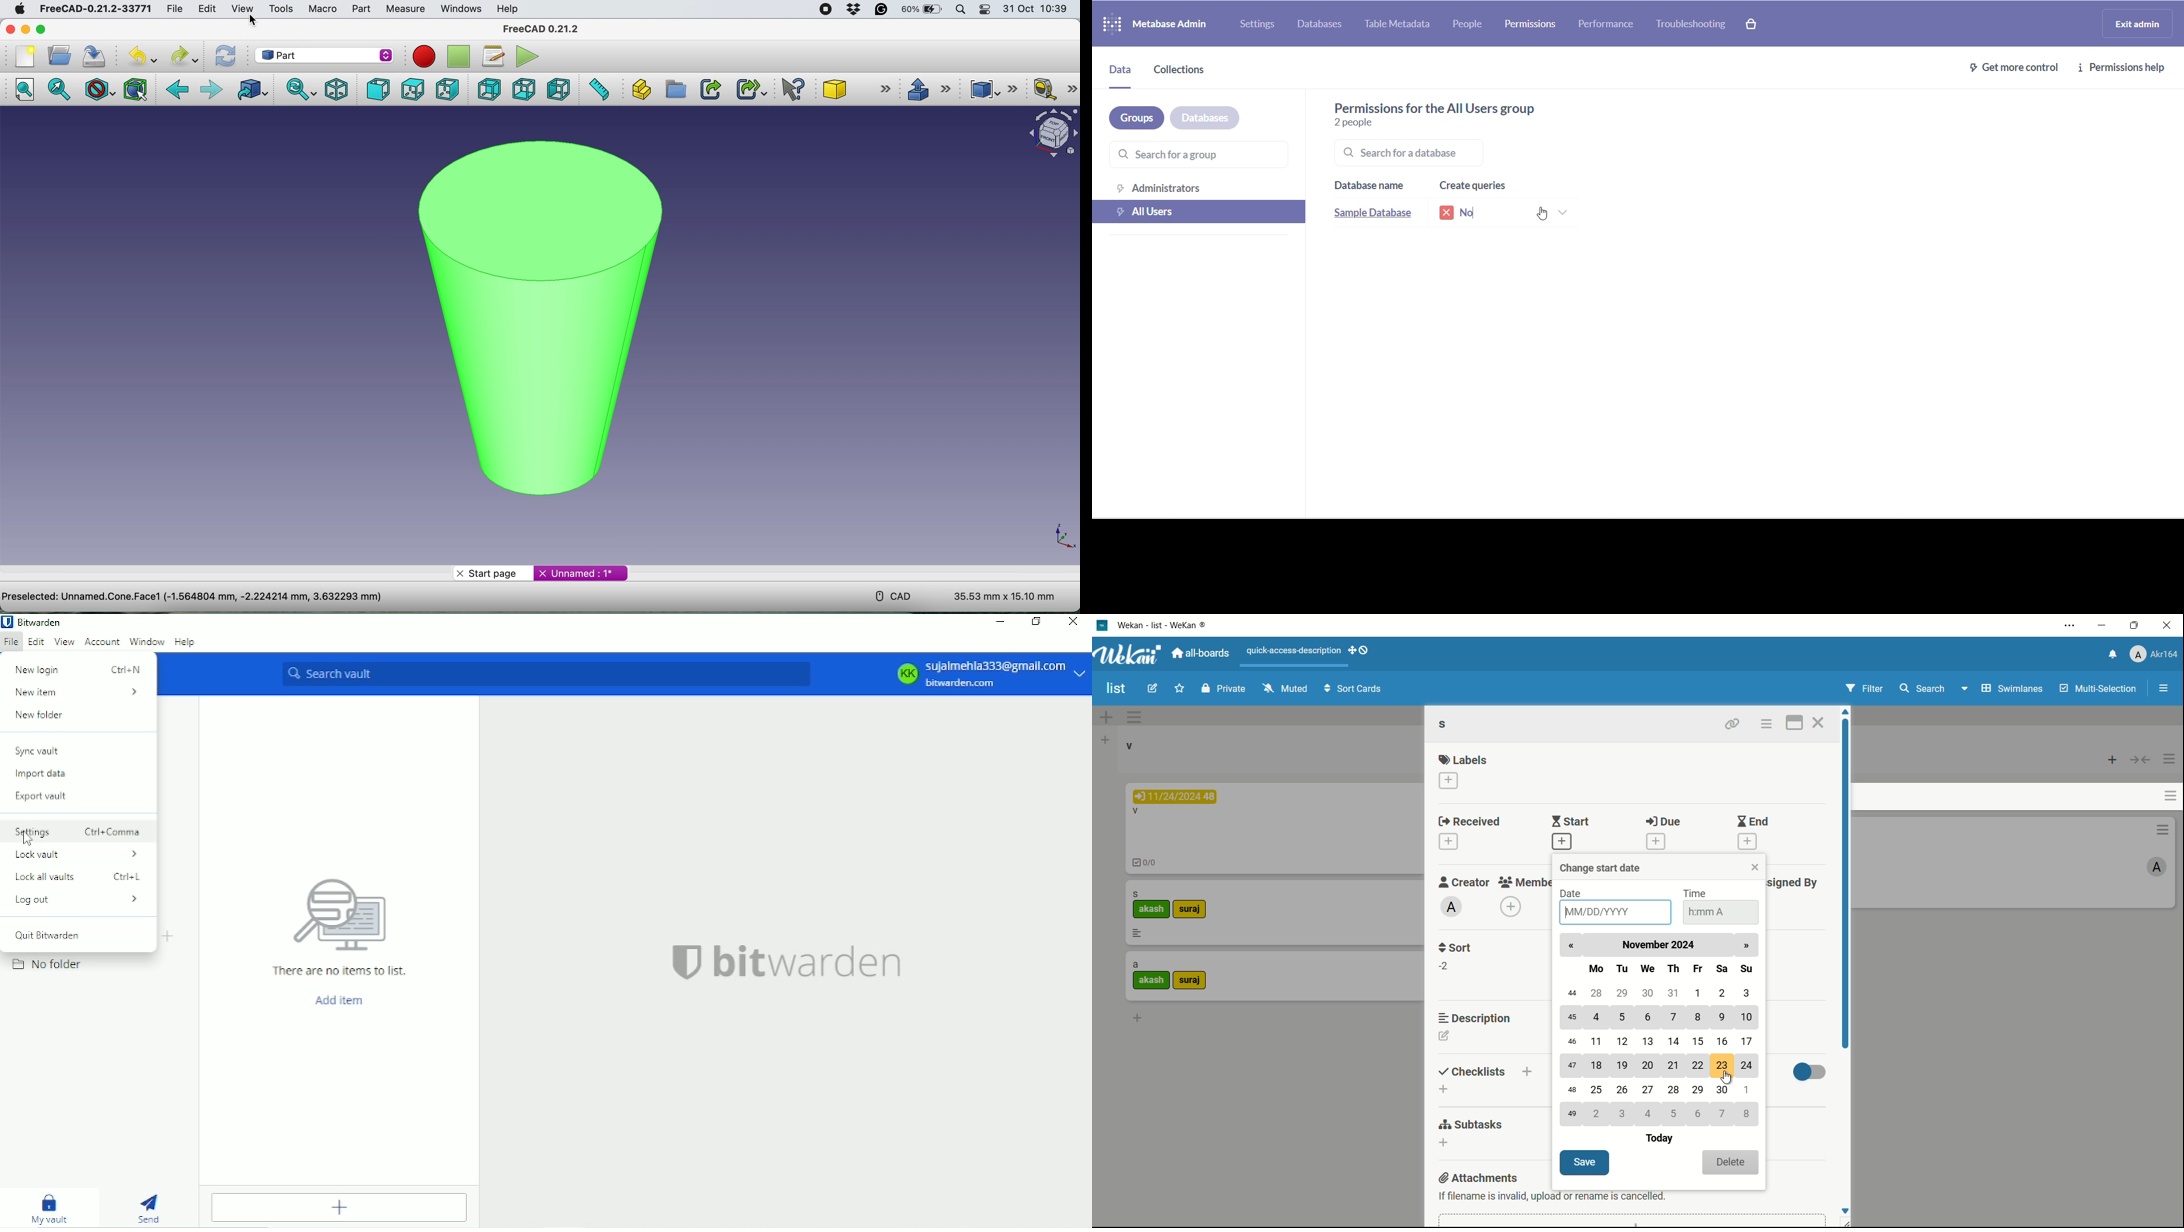 The image size is (2184, 1232). What do you see at coordinates (641, 88) in the screenshot?
I see `create part` at bounding box center [641, 88].